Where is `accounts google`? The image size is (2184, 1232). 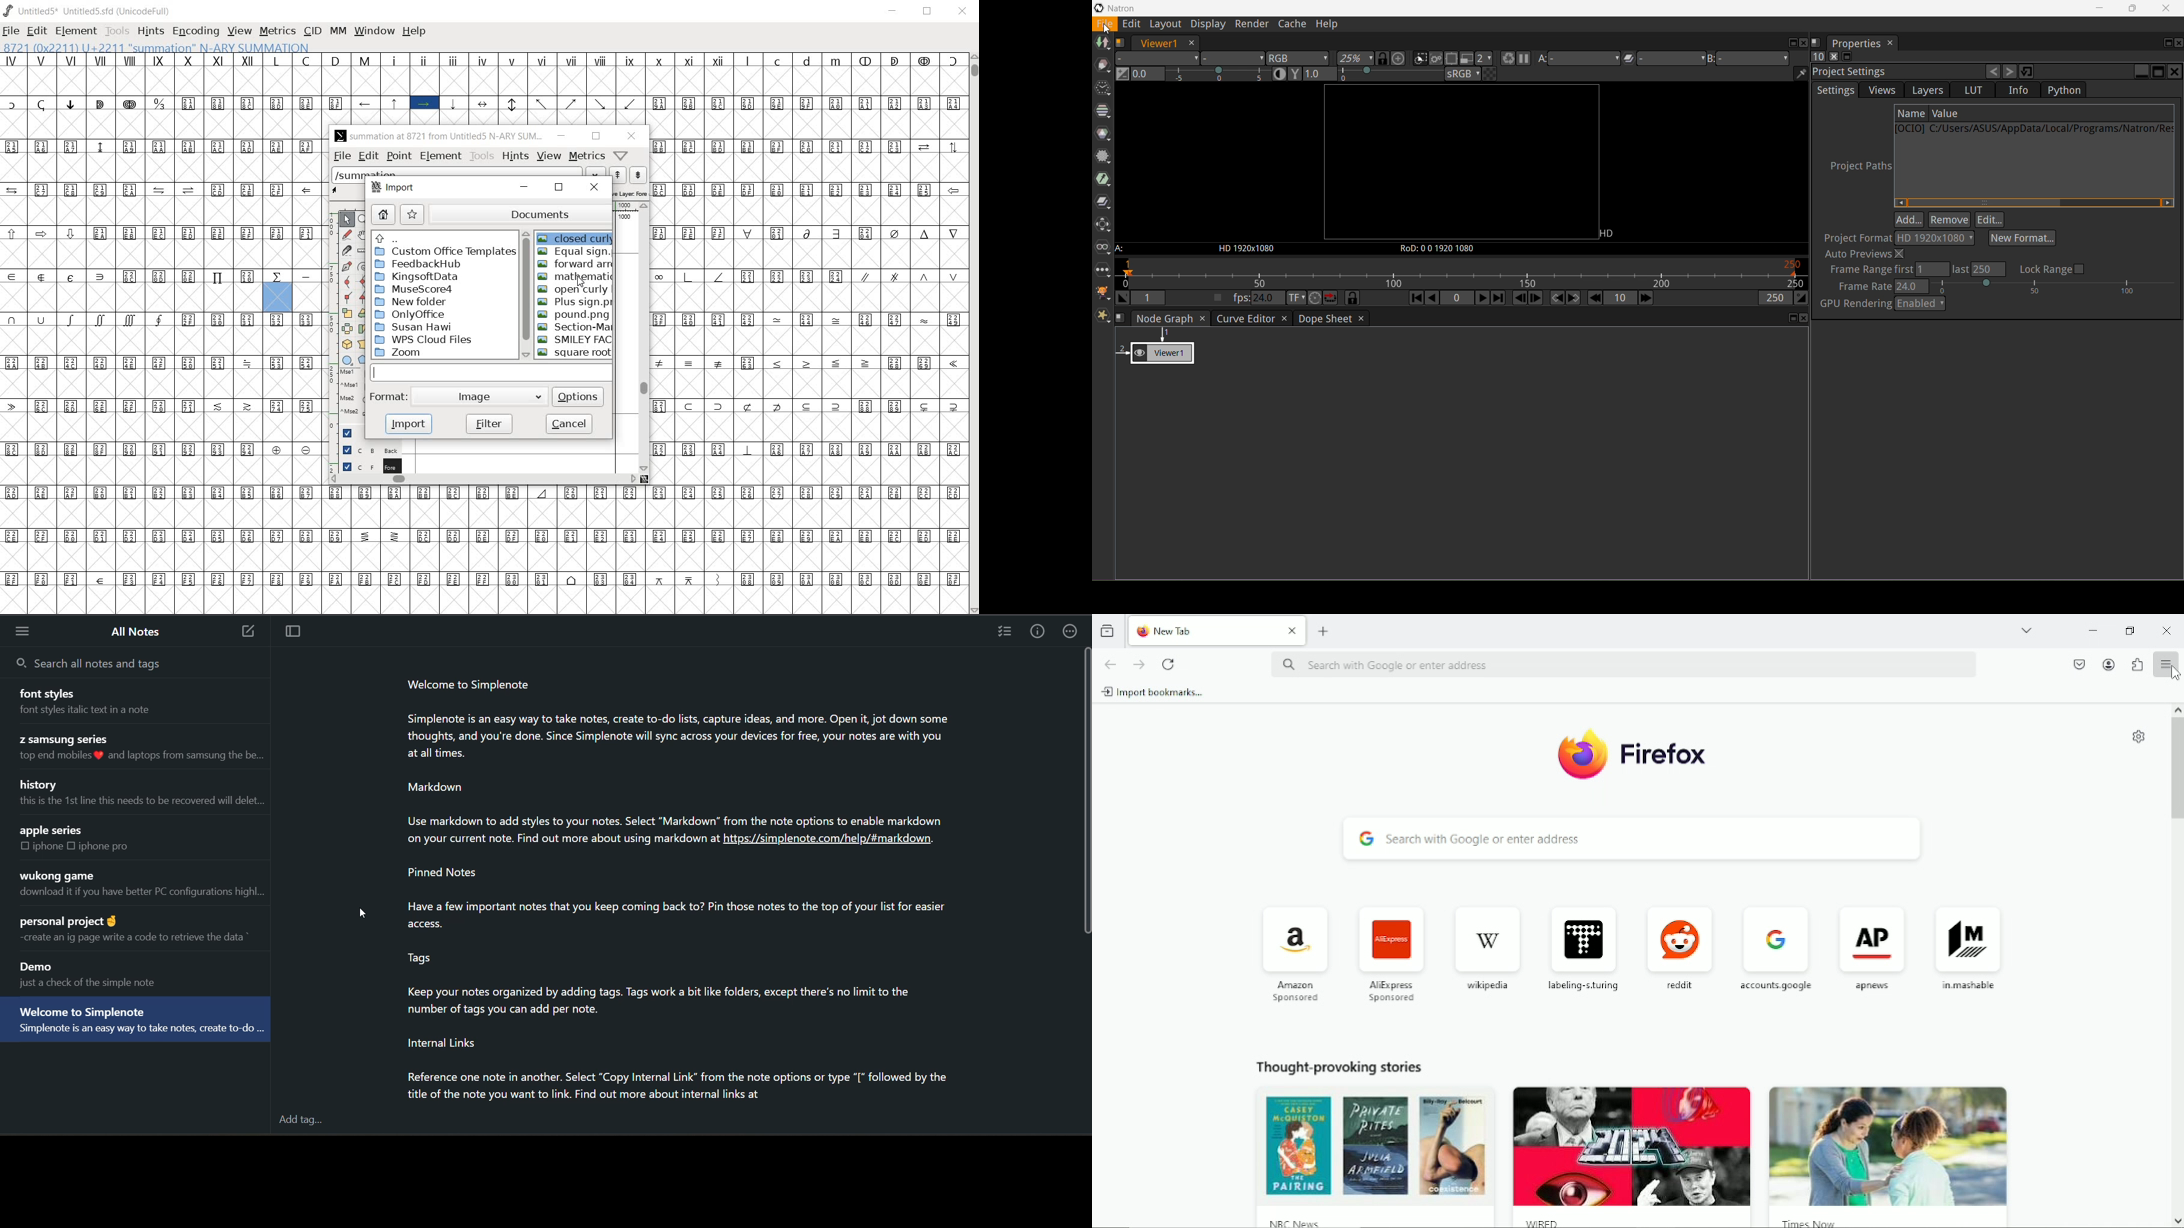 accounts google is located at coordinates (1776, 946).